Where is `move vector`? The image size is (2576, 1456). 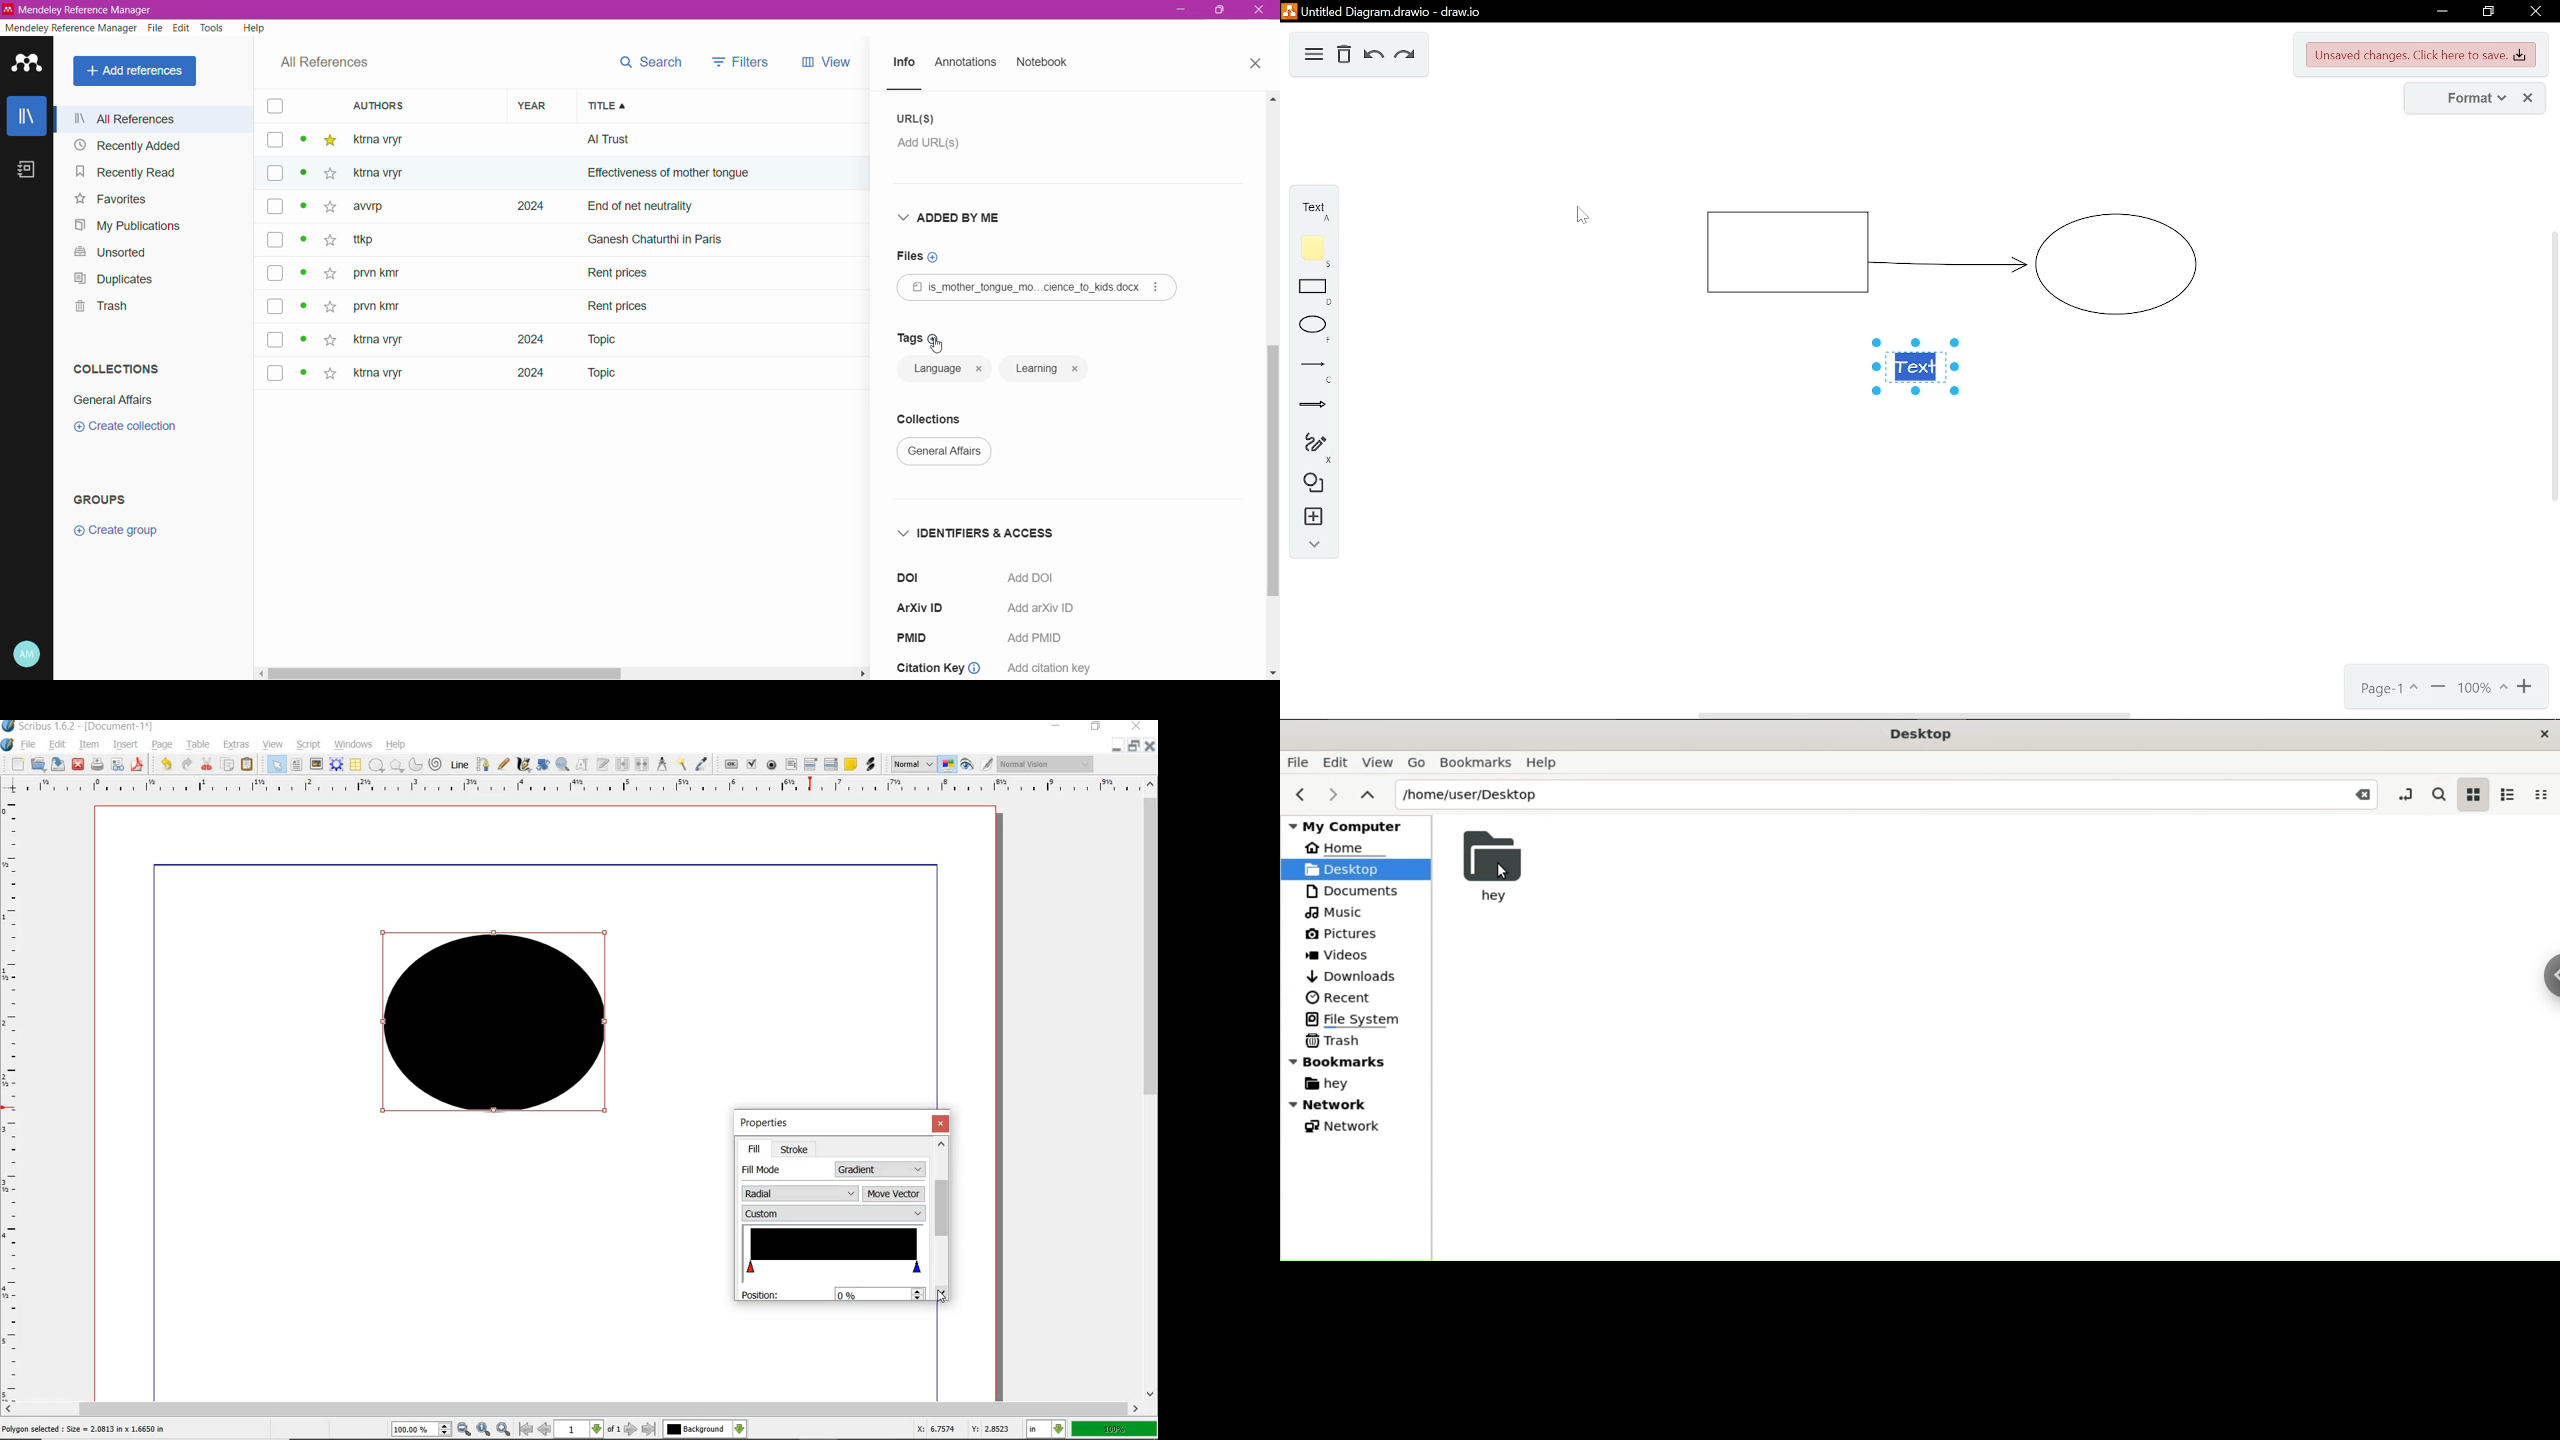 move vector is located at coordinates (894, 1192).